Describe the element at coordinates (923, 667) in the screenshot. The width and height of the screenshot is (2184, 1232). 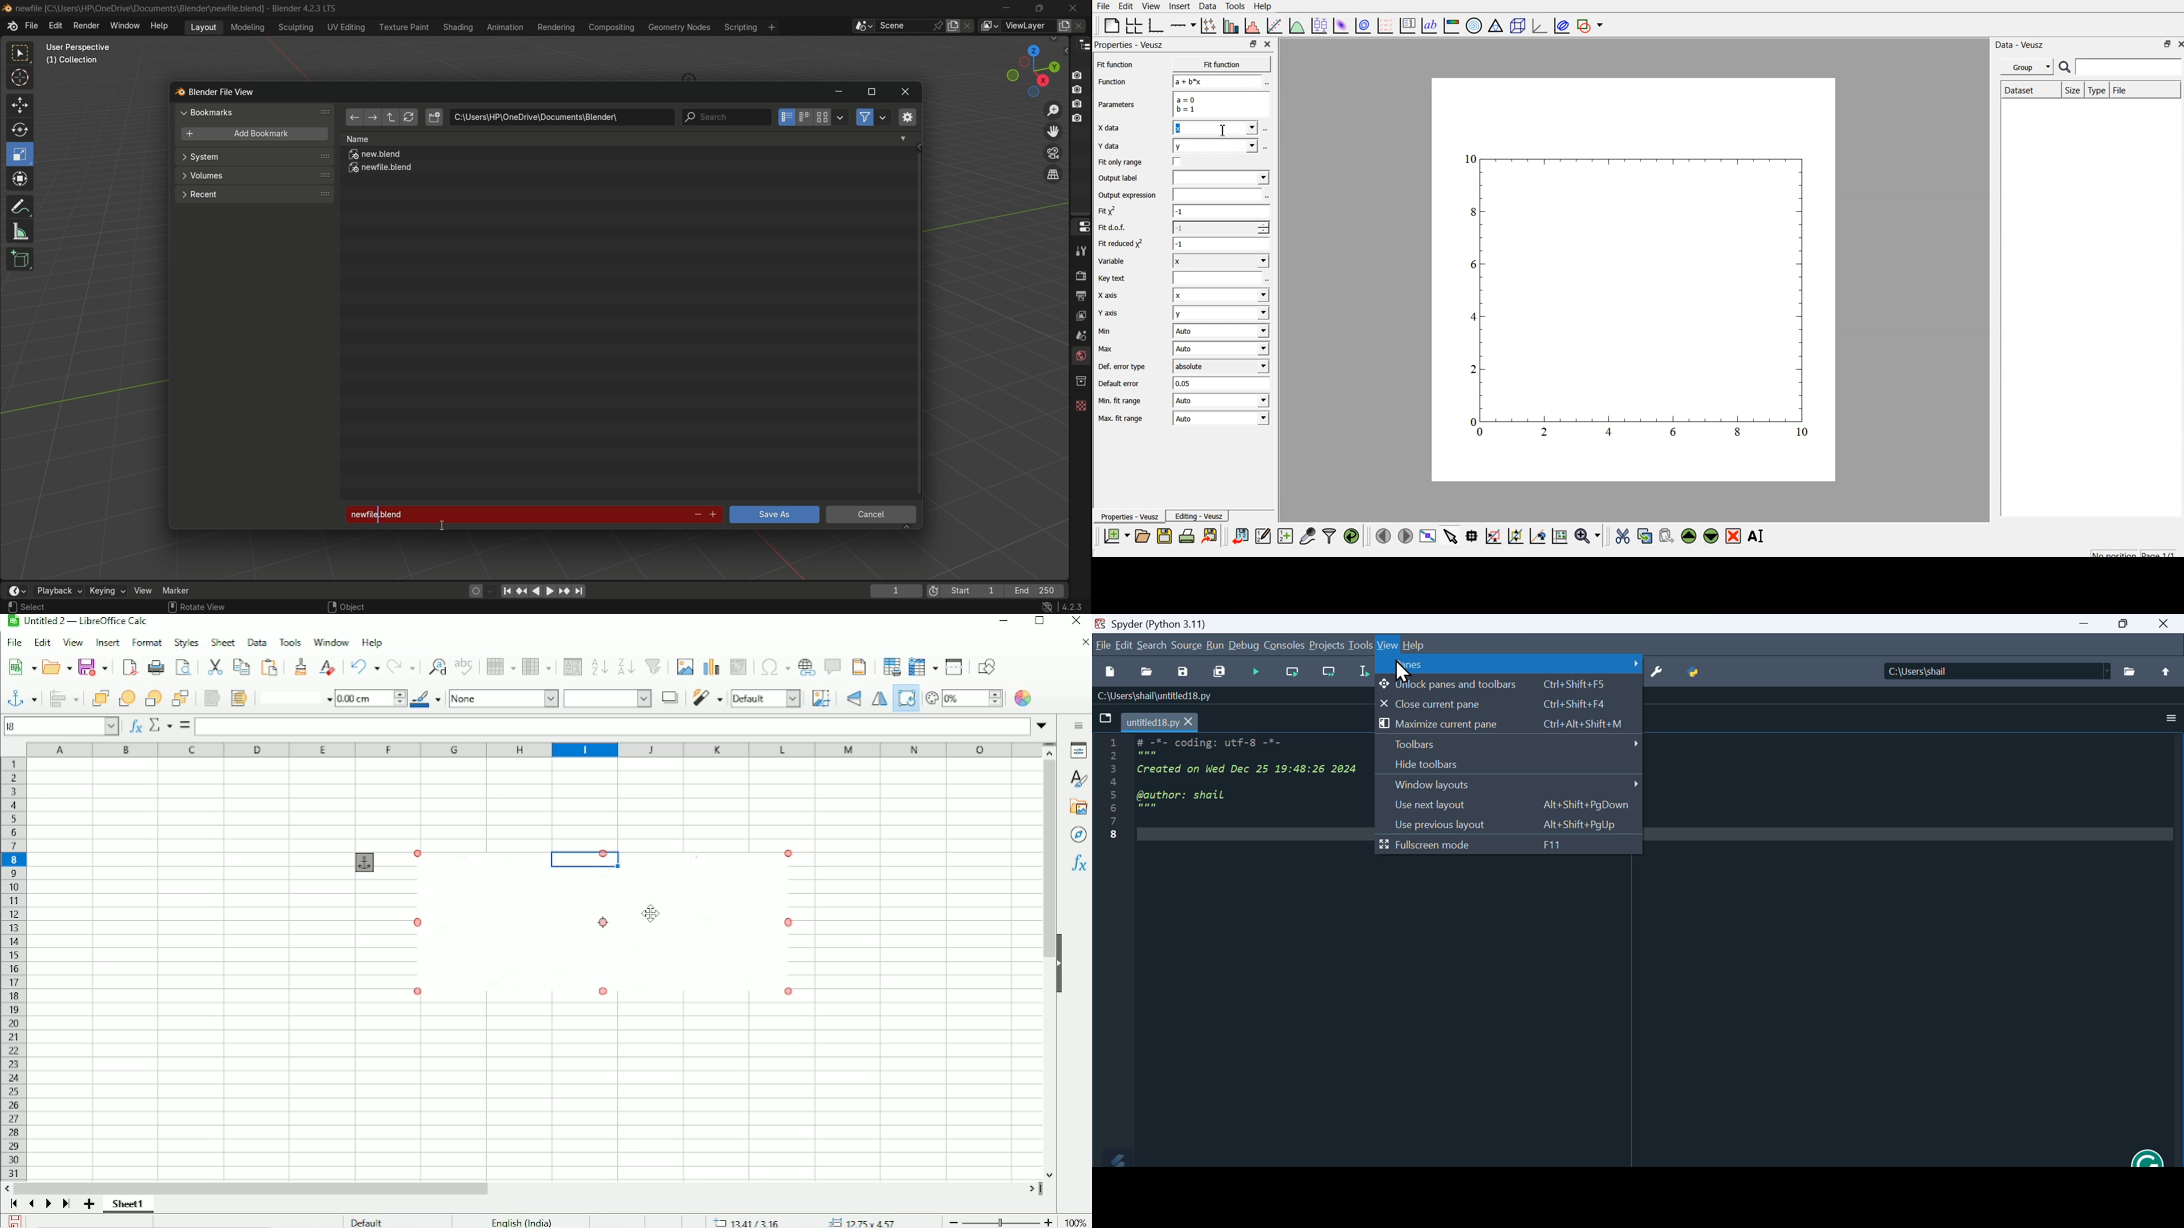
I see `Freeze rows and columns` at that location.